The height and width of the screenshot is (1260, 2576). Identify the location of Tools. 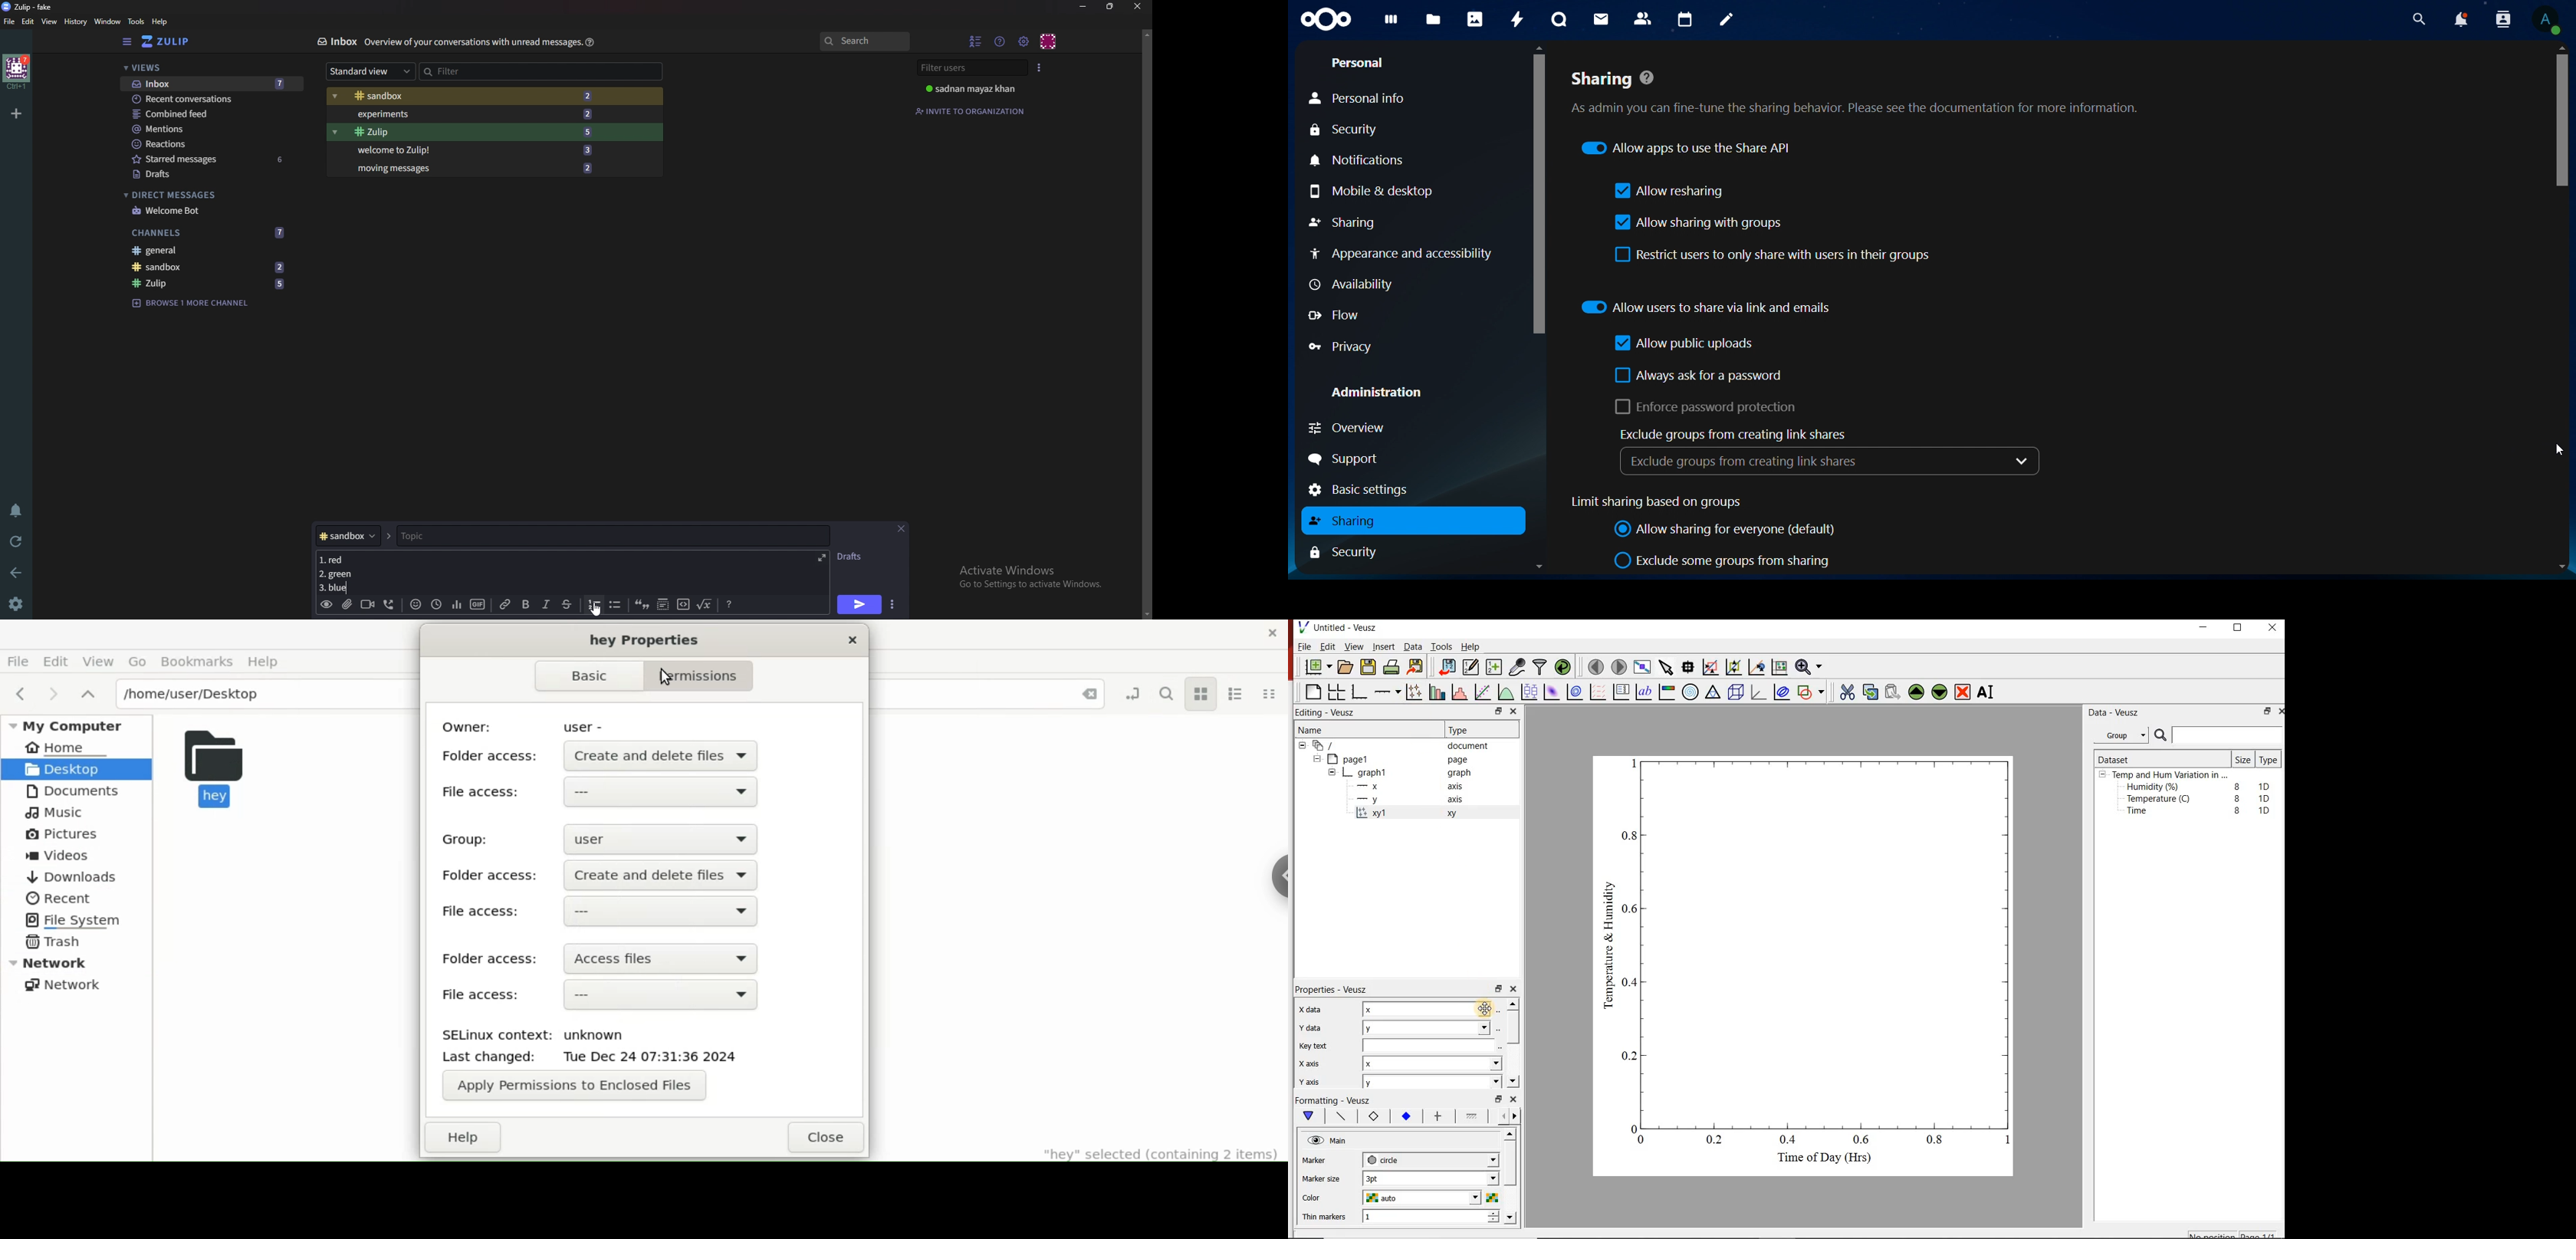
(1440, 647).